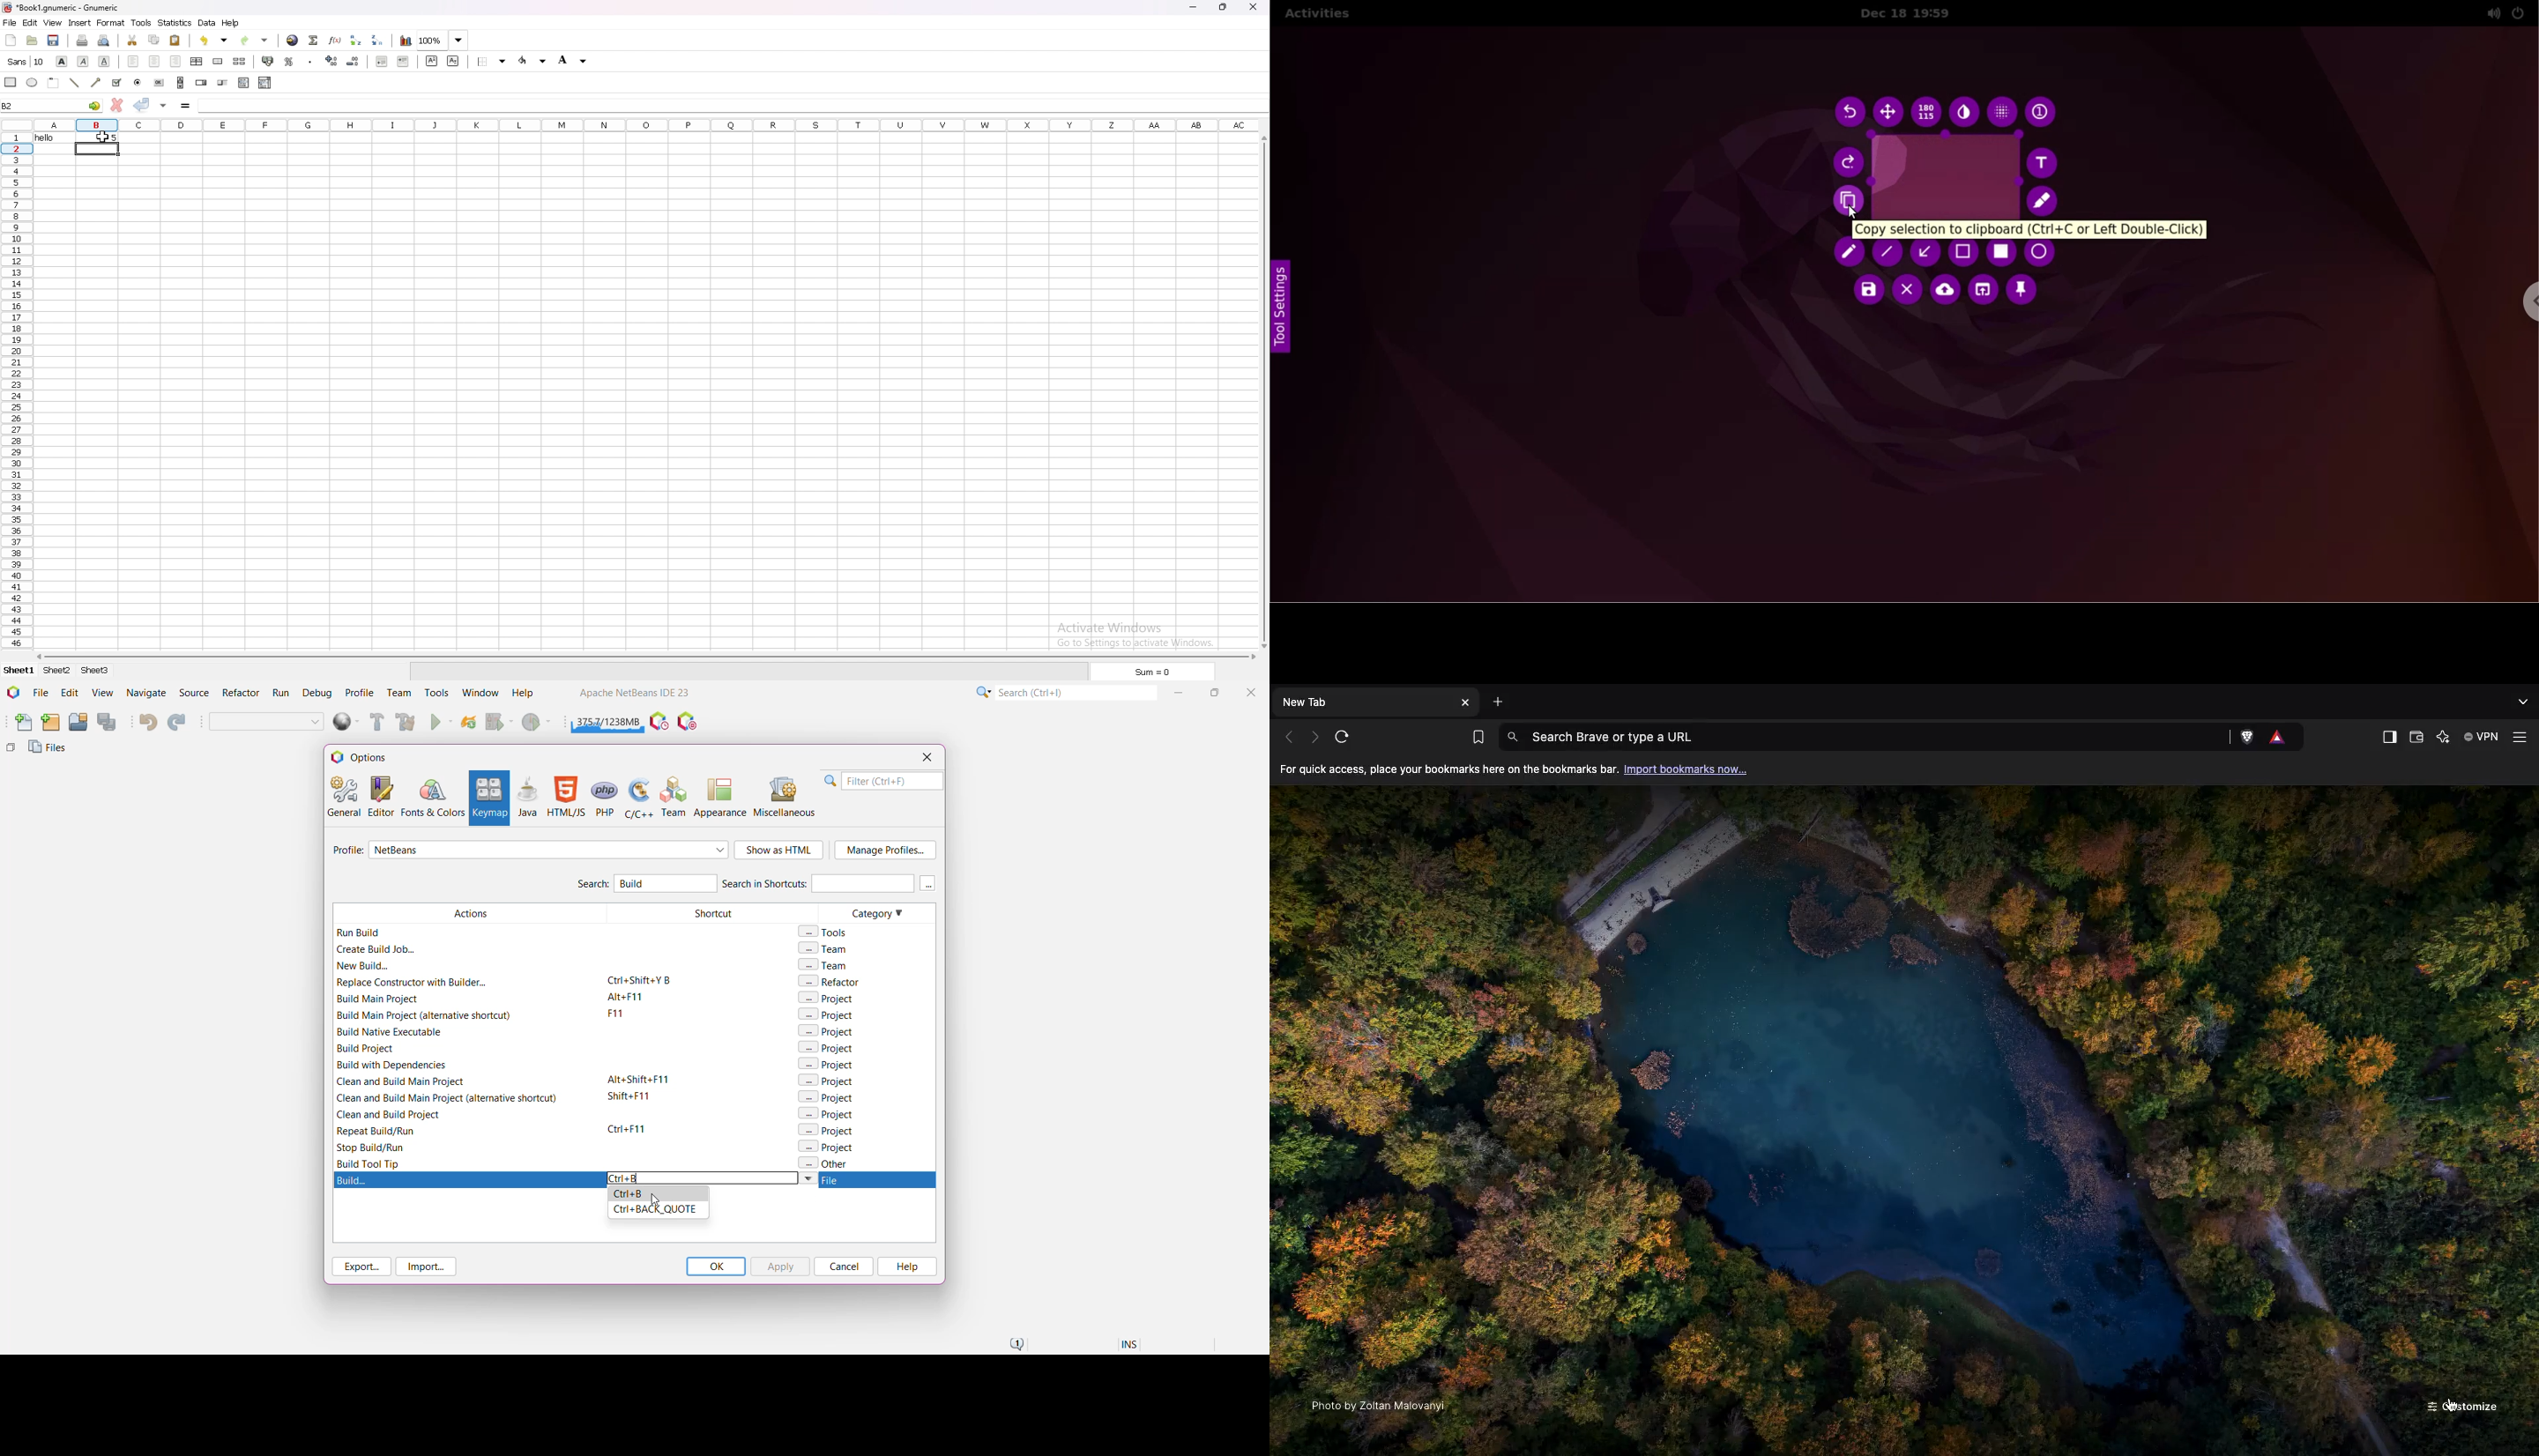  What do you see at coordinates (53, 104) in the screenshot?
I see `selected cell` at bounding box center [53, 104].